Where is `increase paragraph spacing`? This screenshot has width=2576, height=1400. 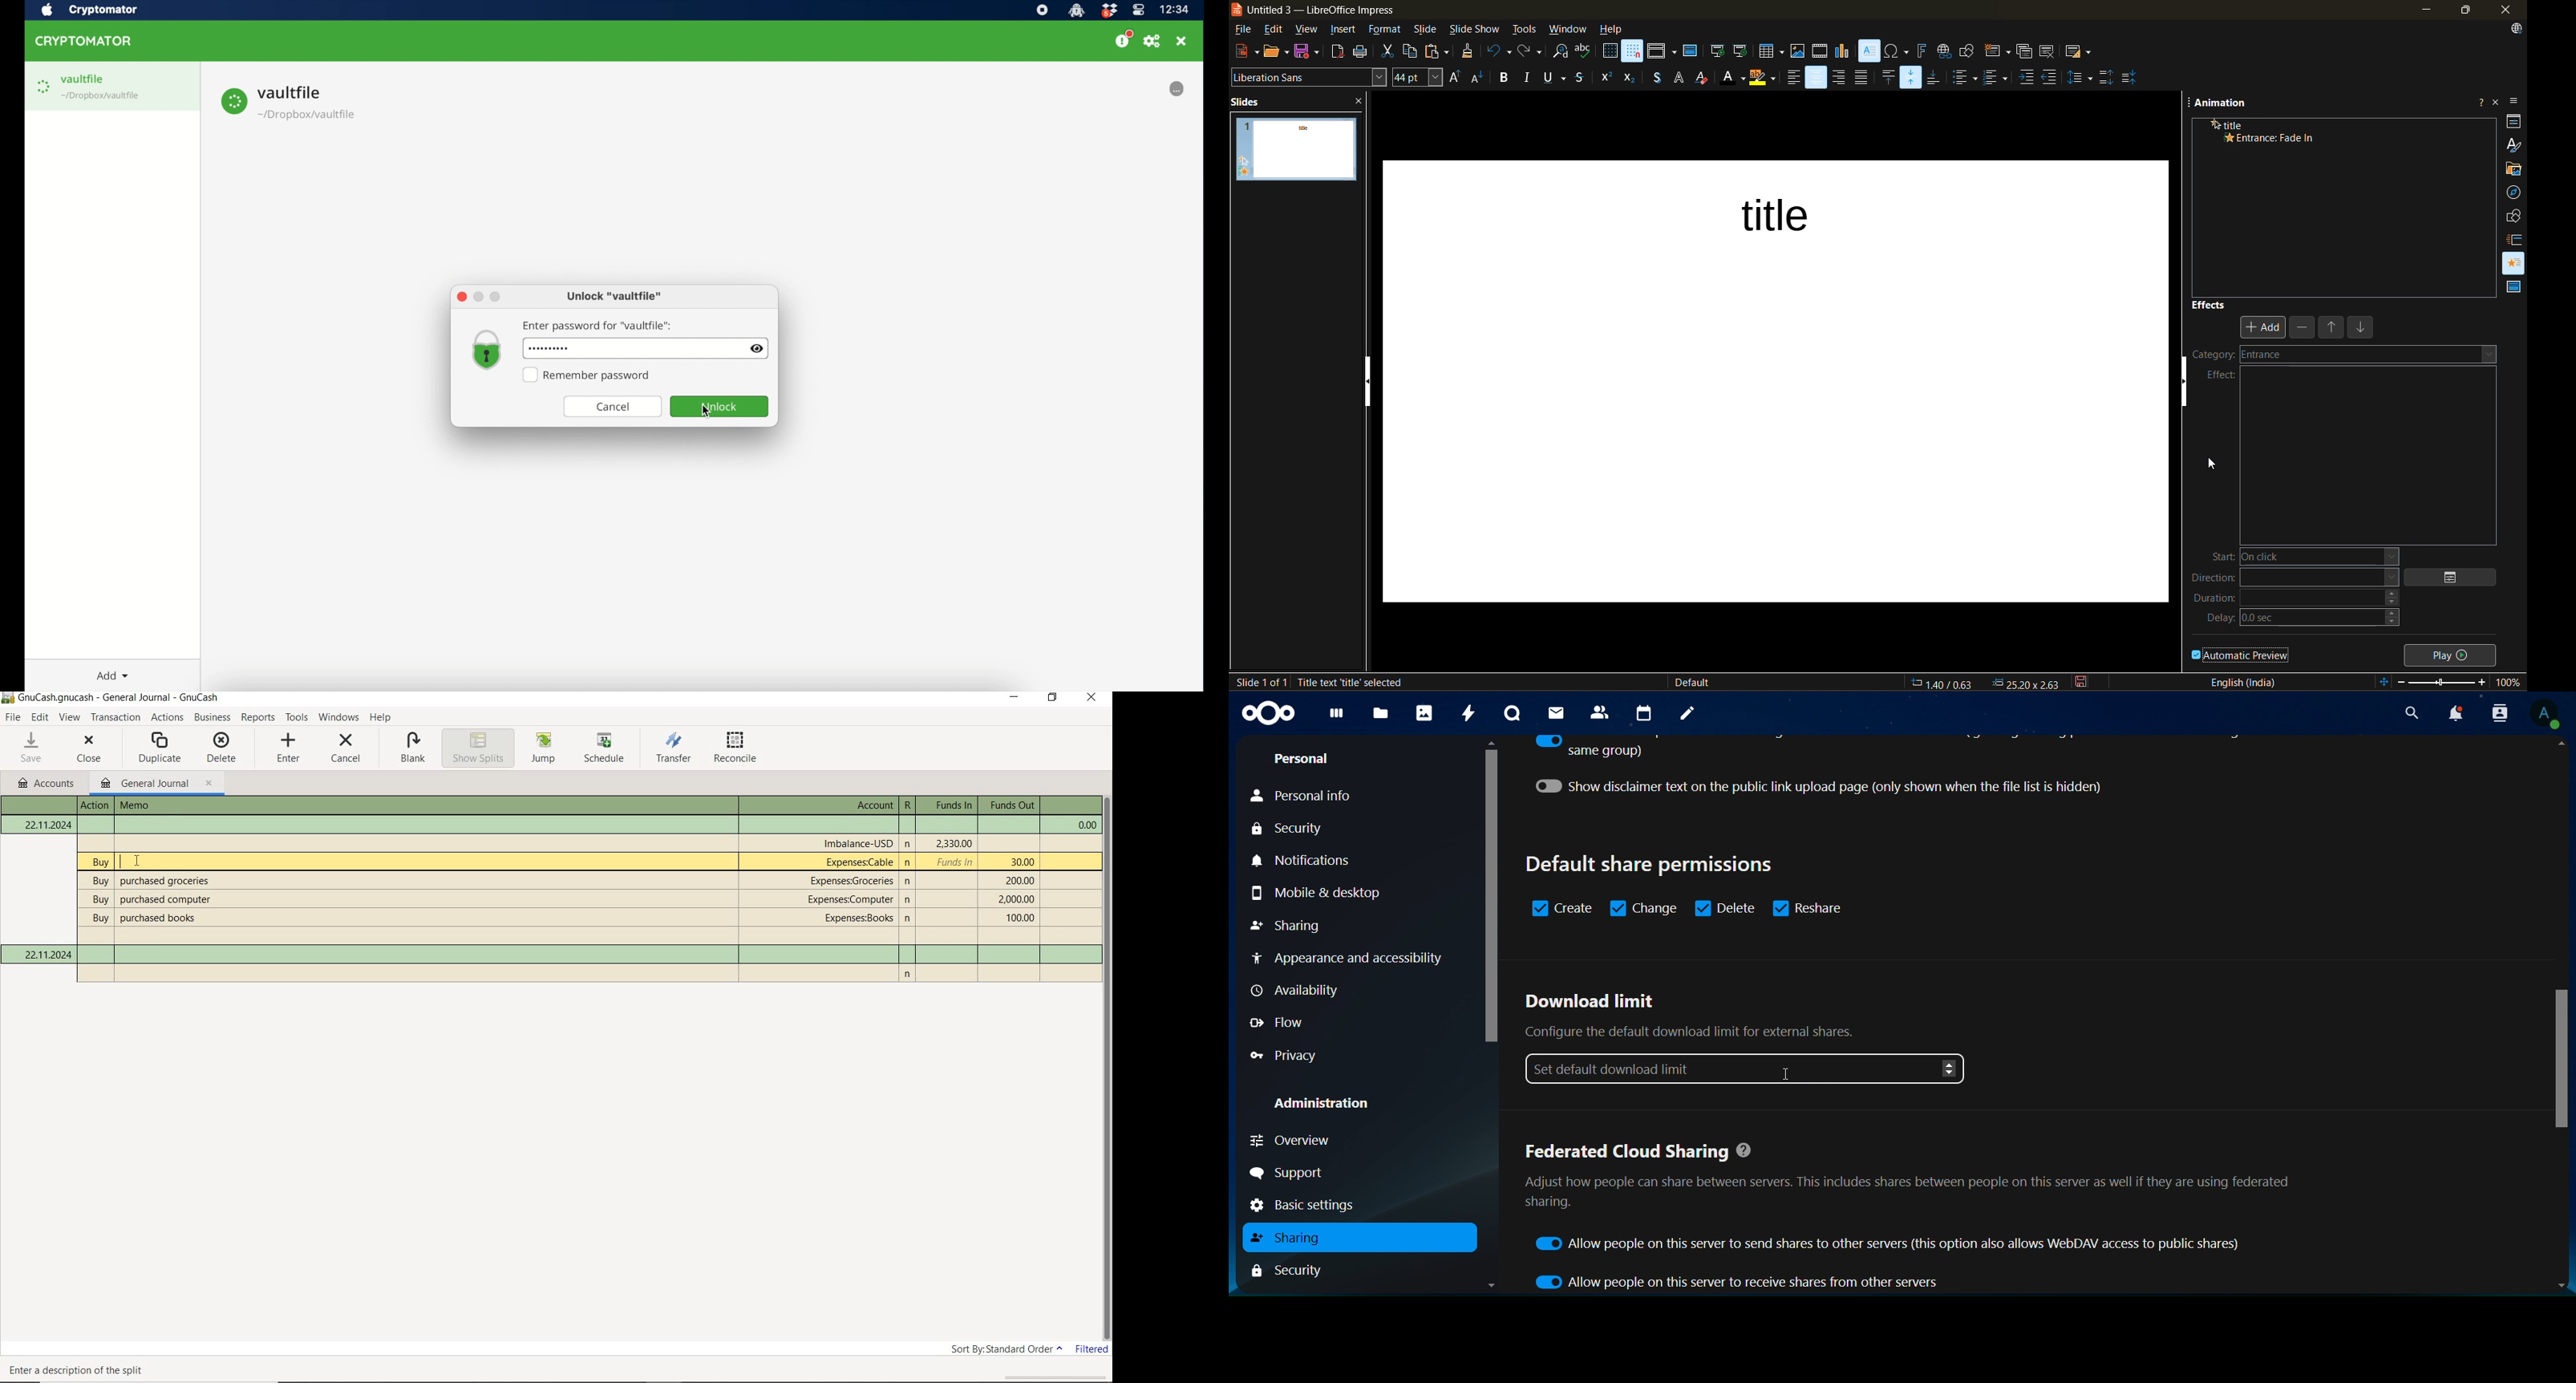
increase paragraph spacing is located at coordinates (2106, 78).